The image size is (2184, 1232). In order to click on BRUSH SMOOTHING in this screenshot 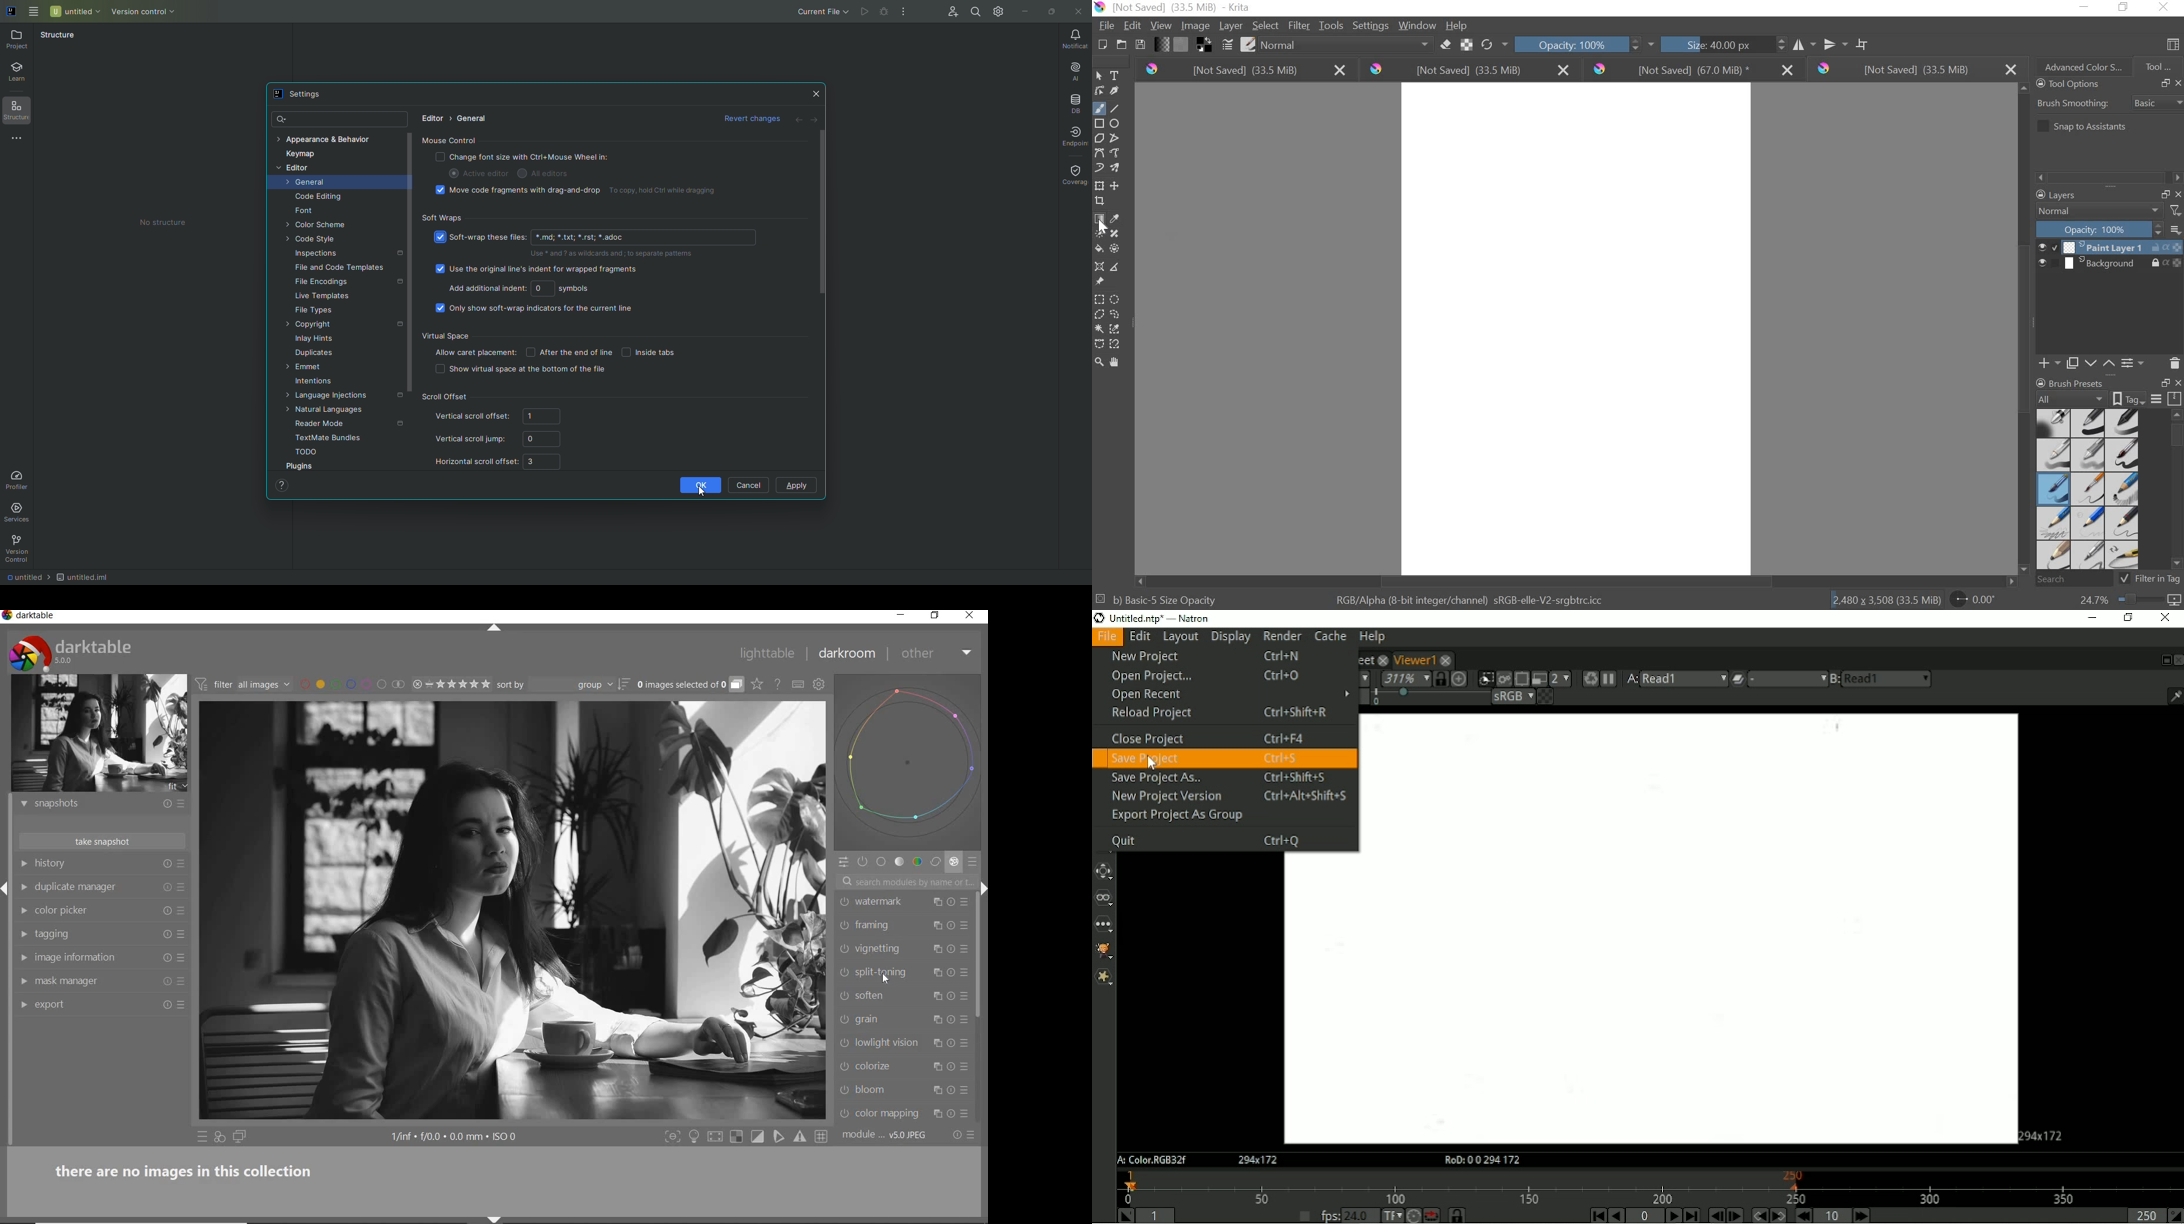, I will do `click(2107, 104)`.